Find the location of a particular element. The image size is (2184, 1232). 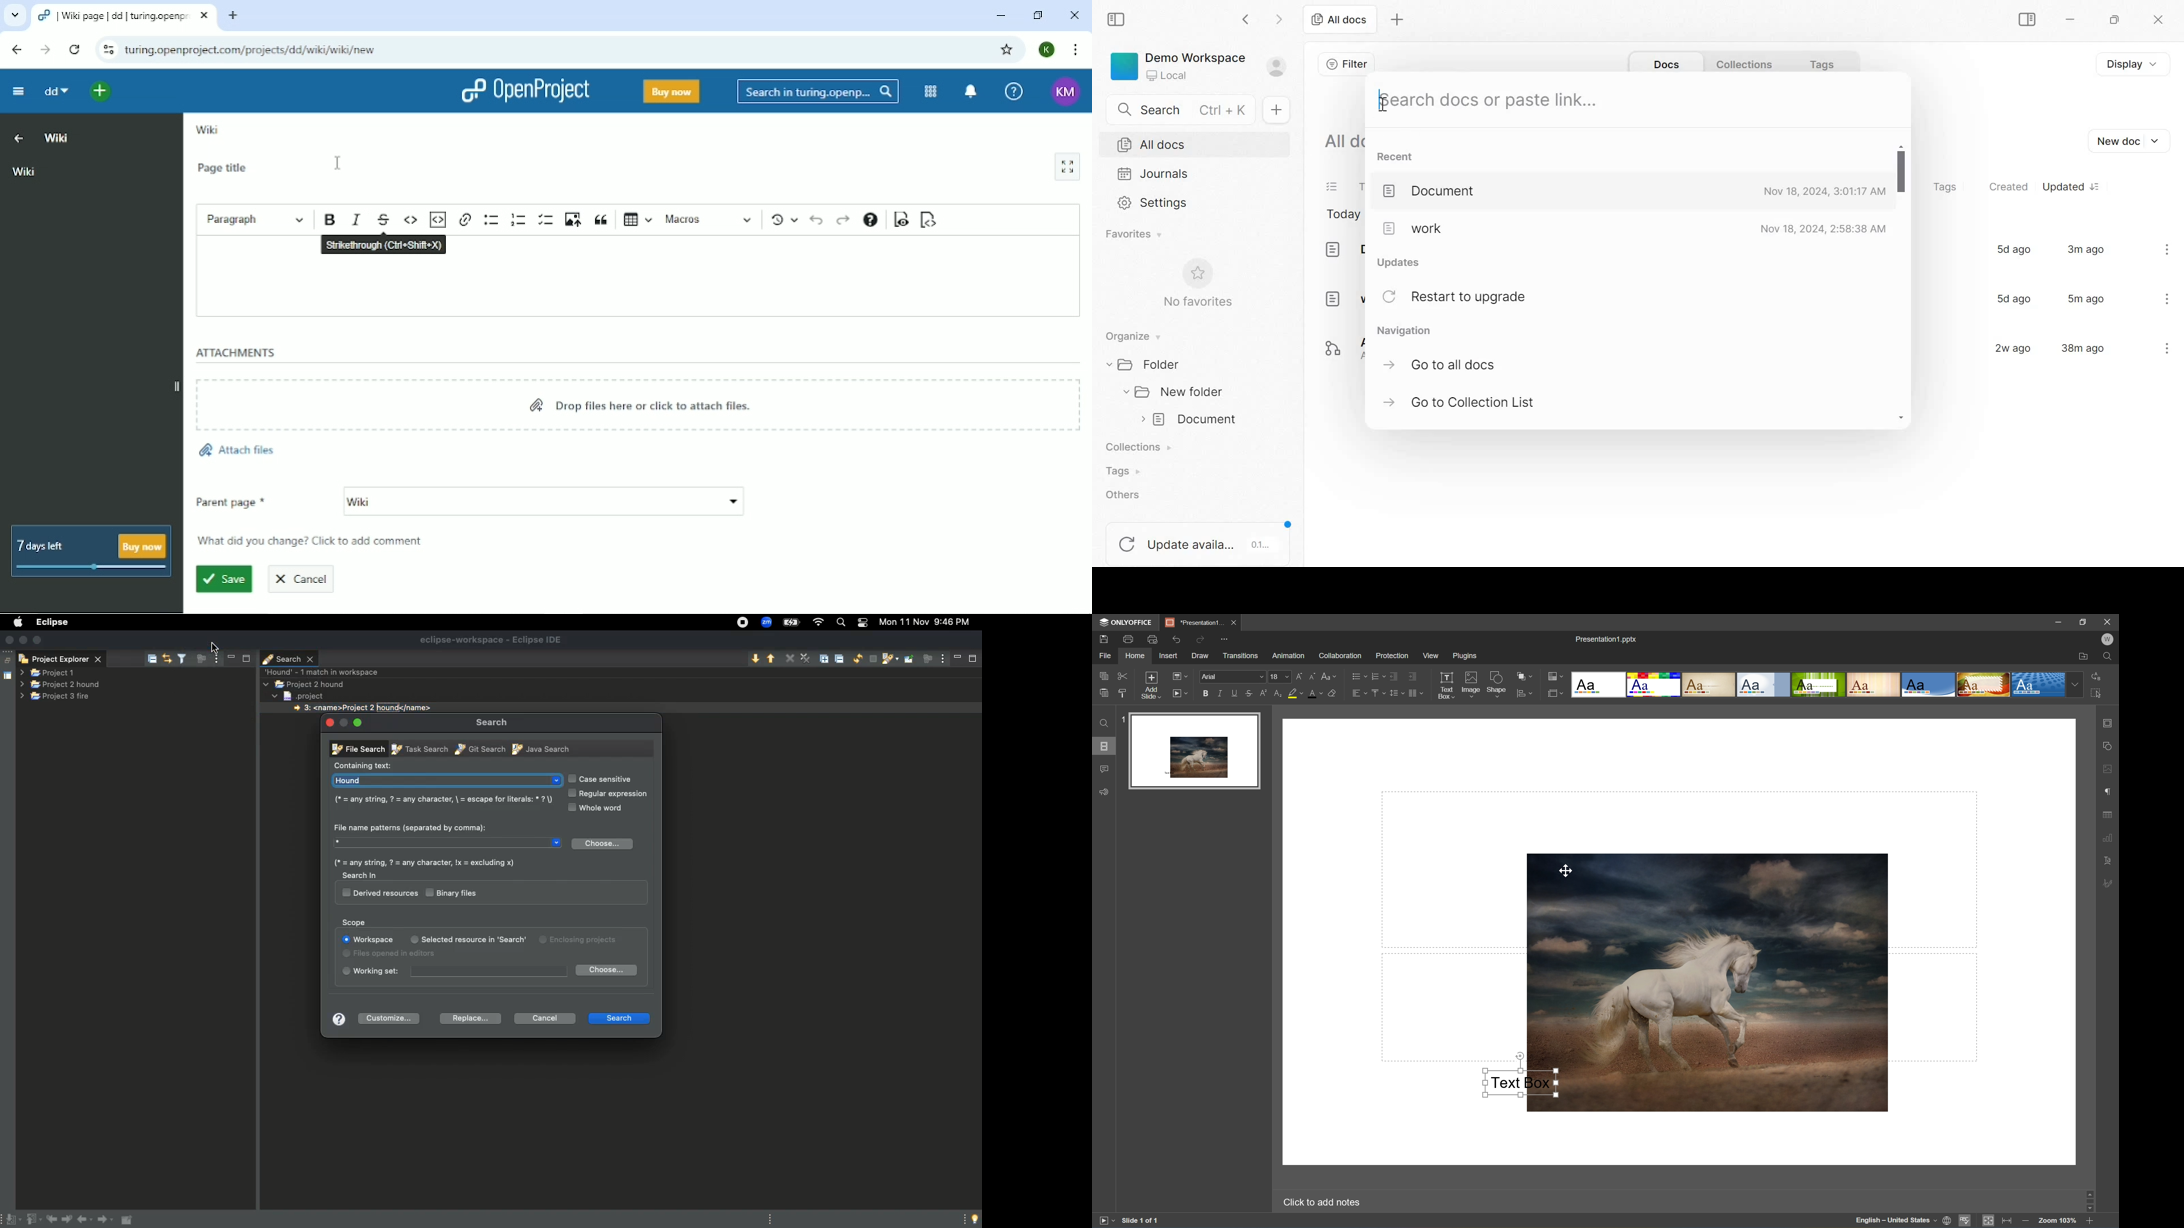

Plugins is located at coordinates (1468, 656).